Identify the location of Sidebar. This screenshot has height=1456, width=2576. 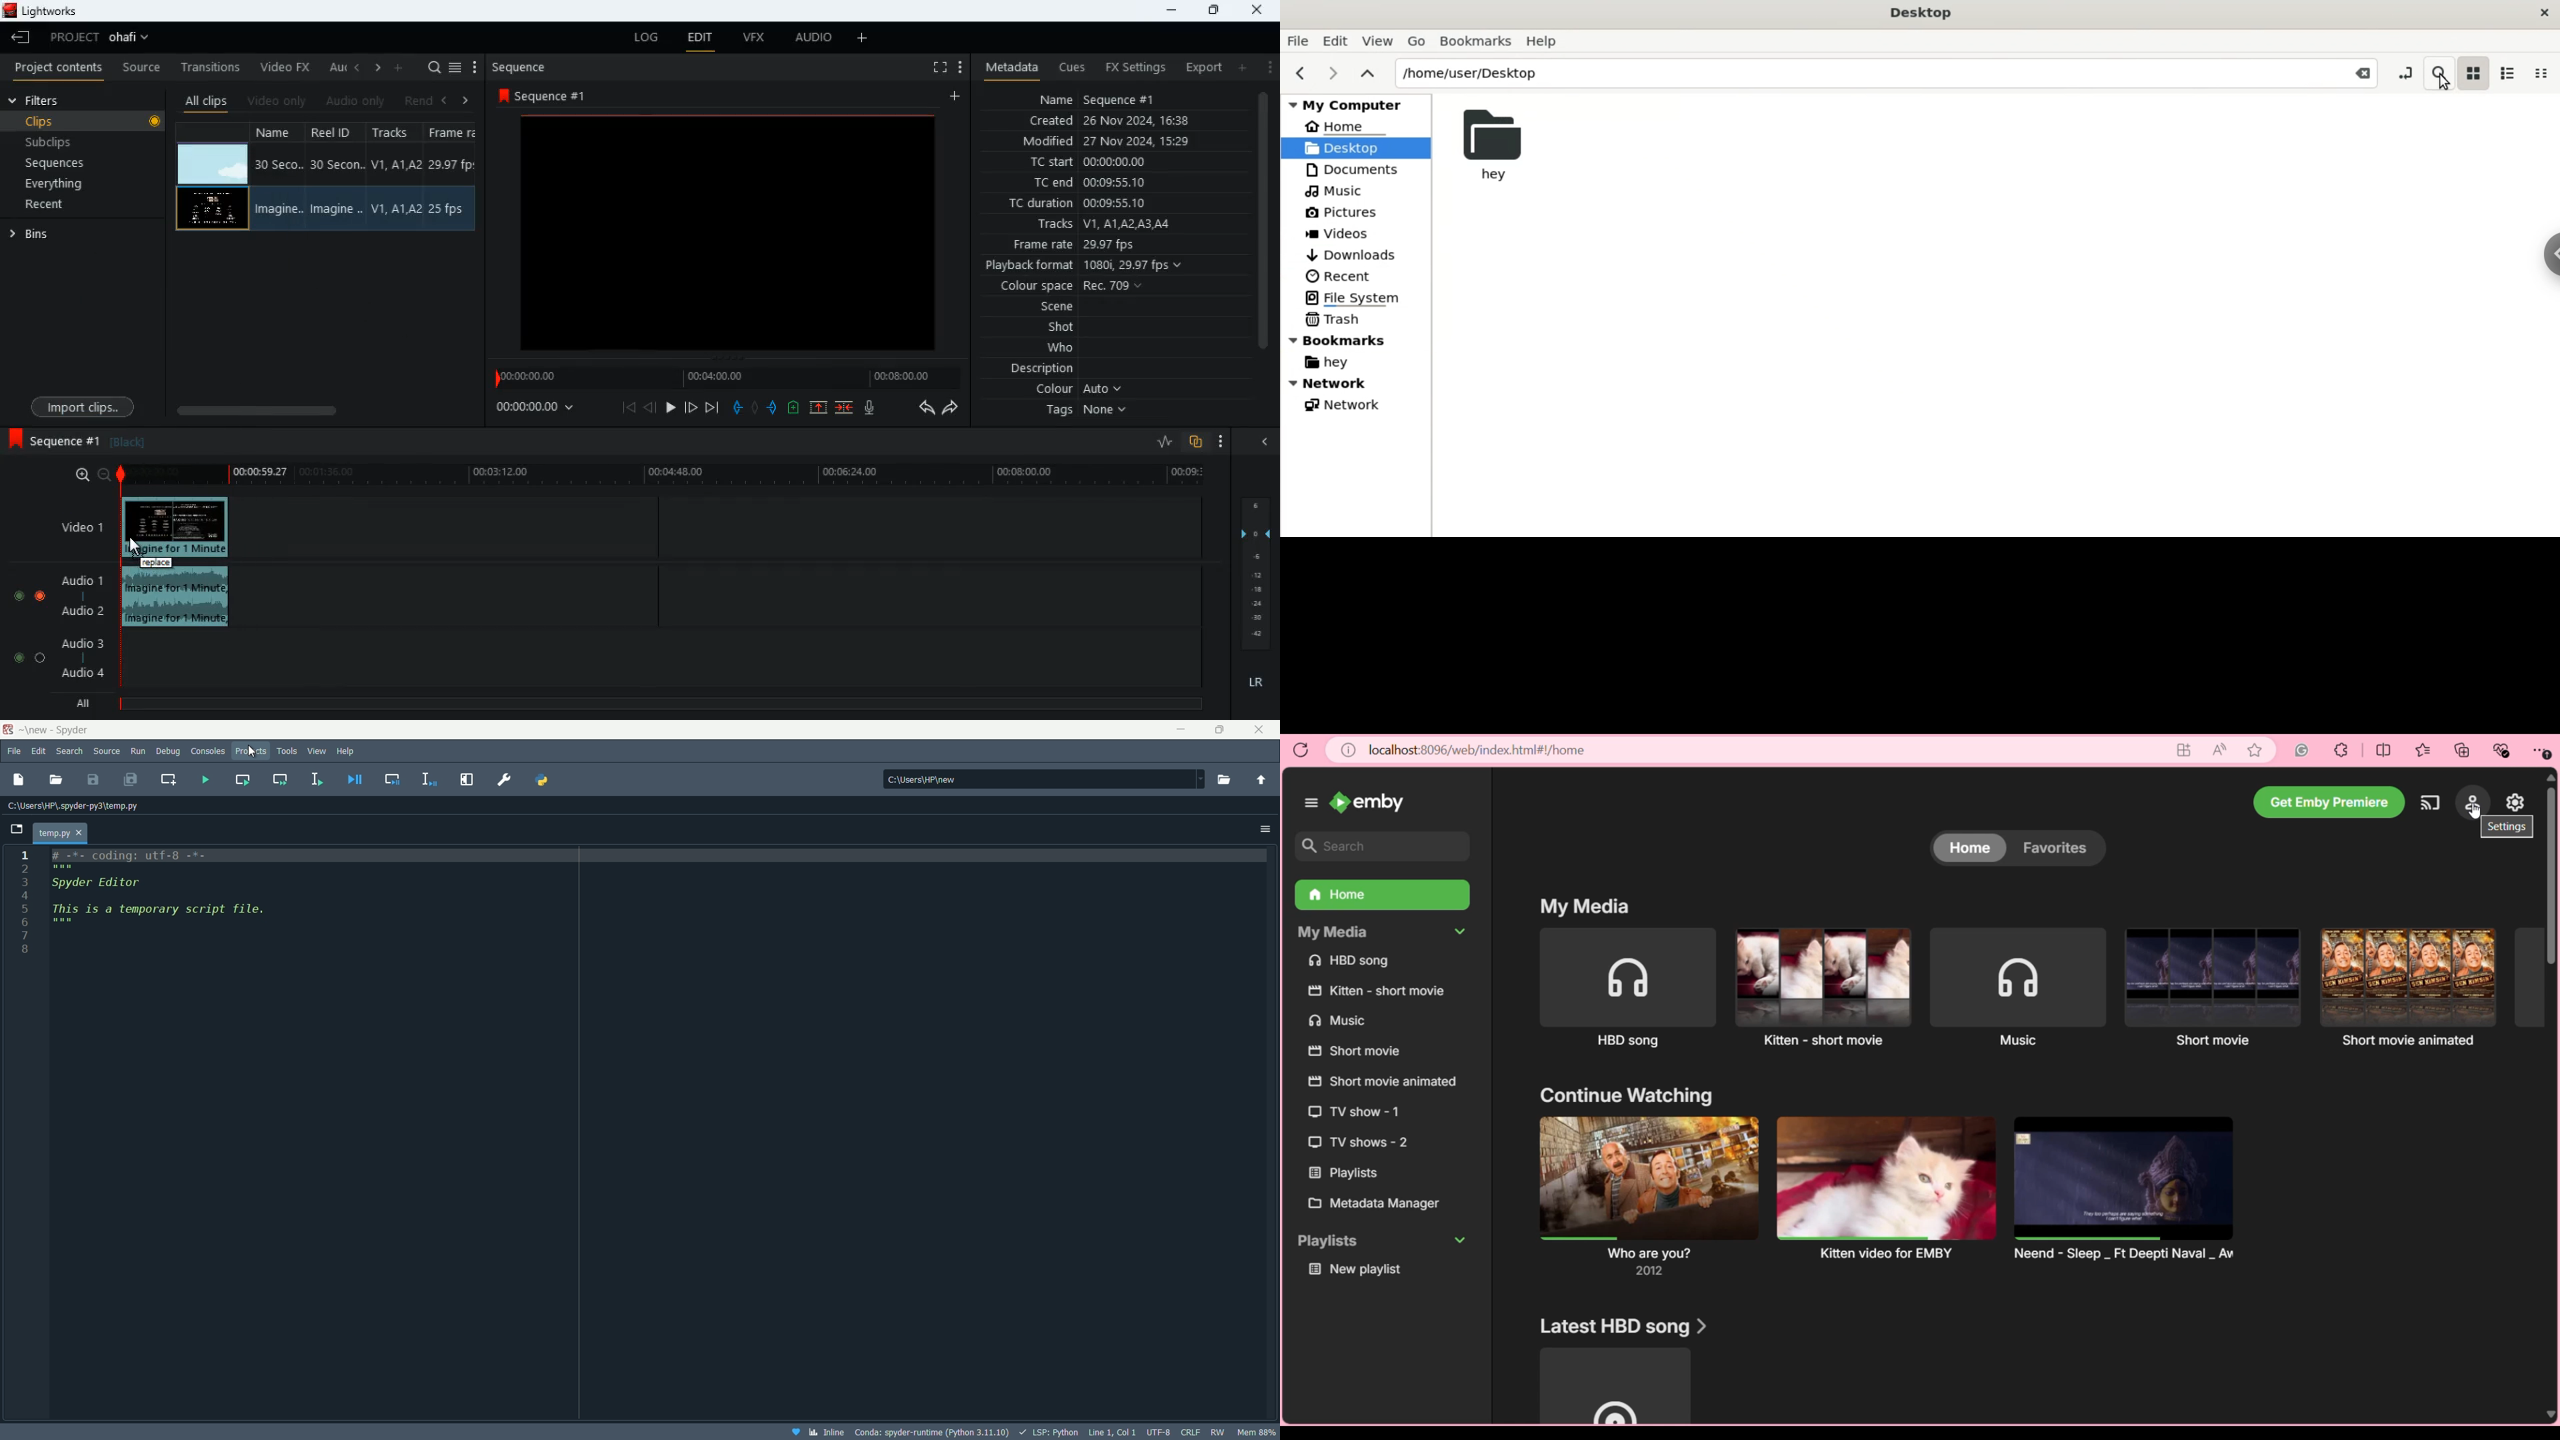
(2544, 256).